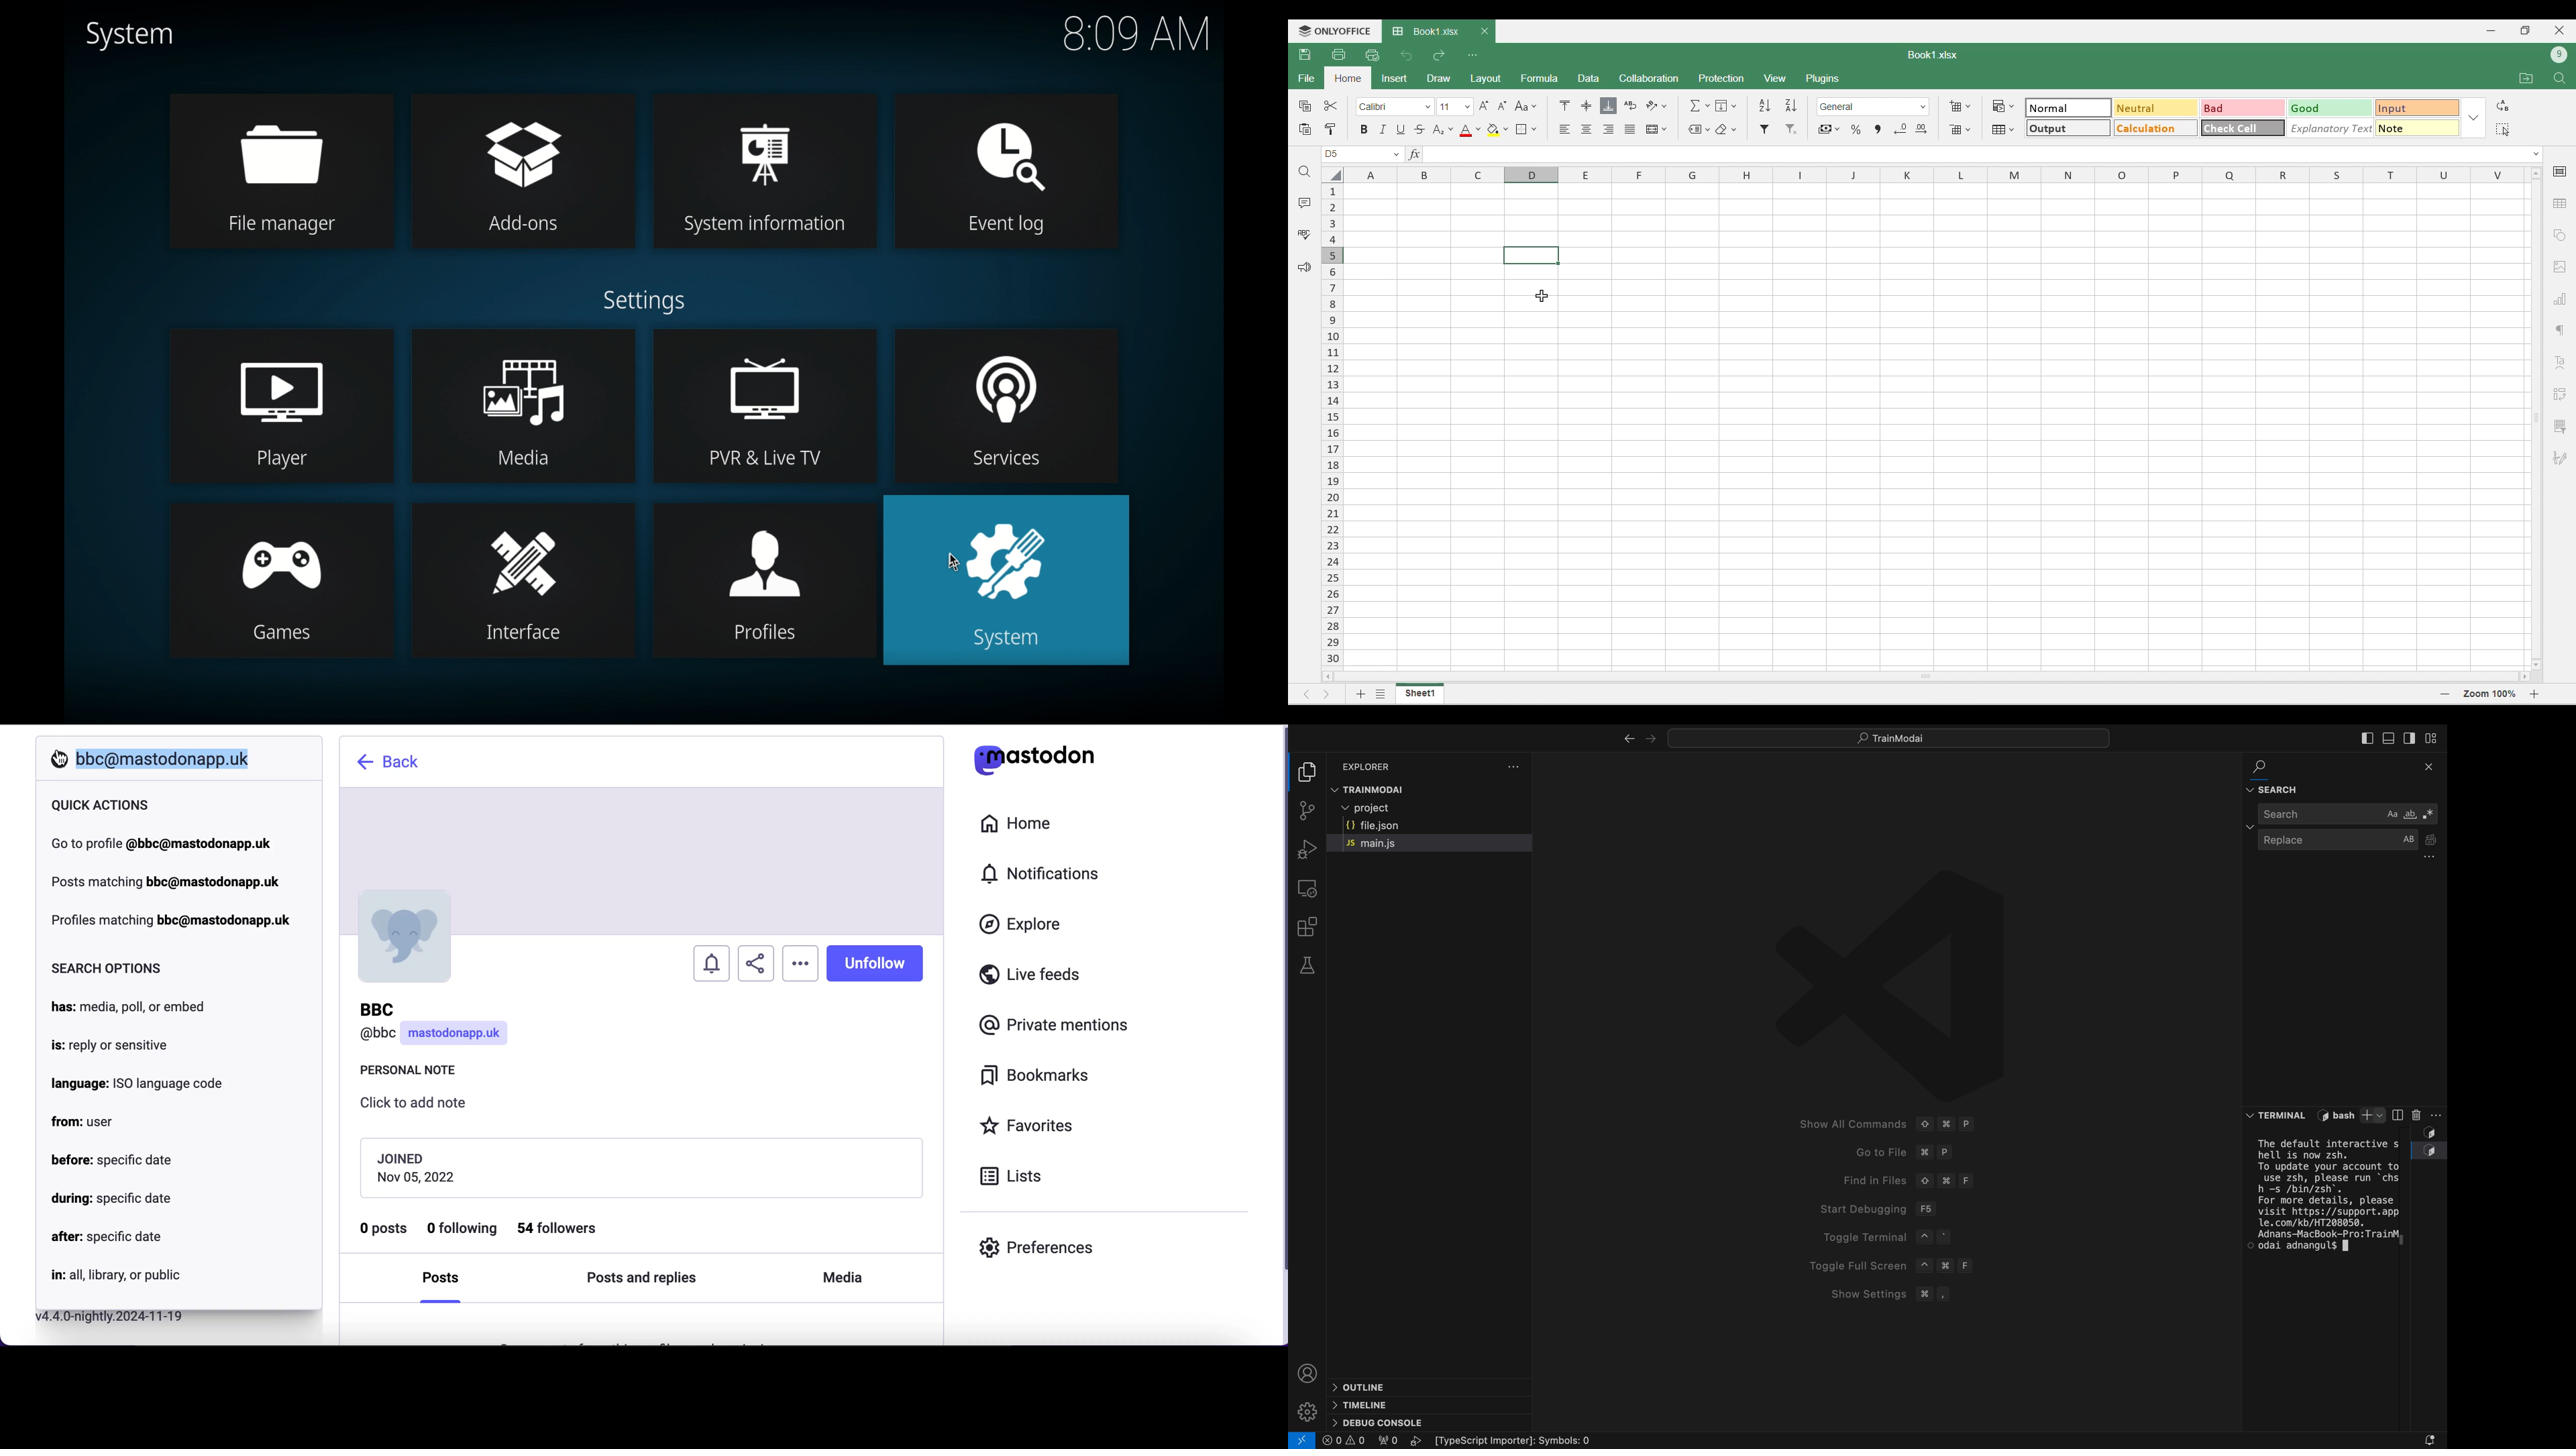 The width and height of the screenshot is (2576, 1456). What do you see at coordinates (1498, 130) in the screenshot?
I see `Fill color` at bounding box center [1498, 130].